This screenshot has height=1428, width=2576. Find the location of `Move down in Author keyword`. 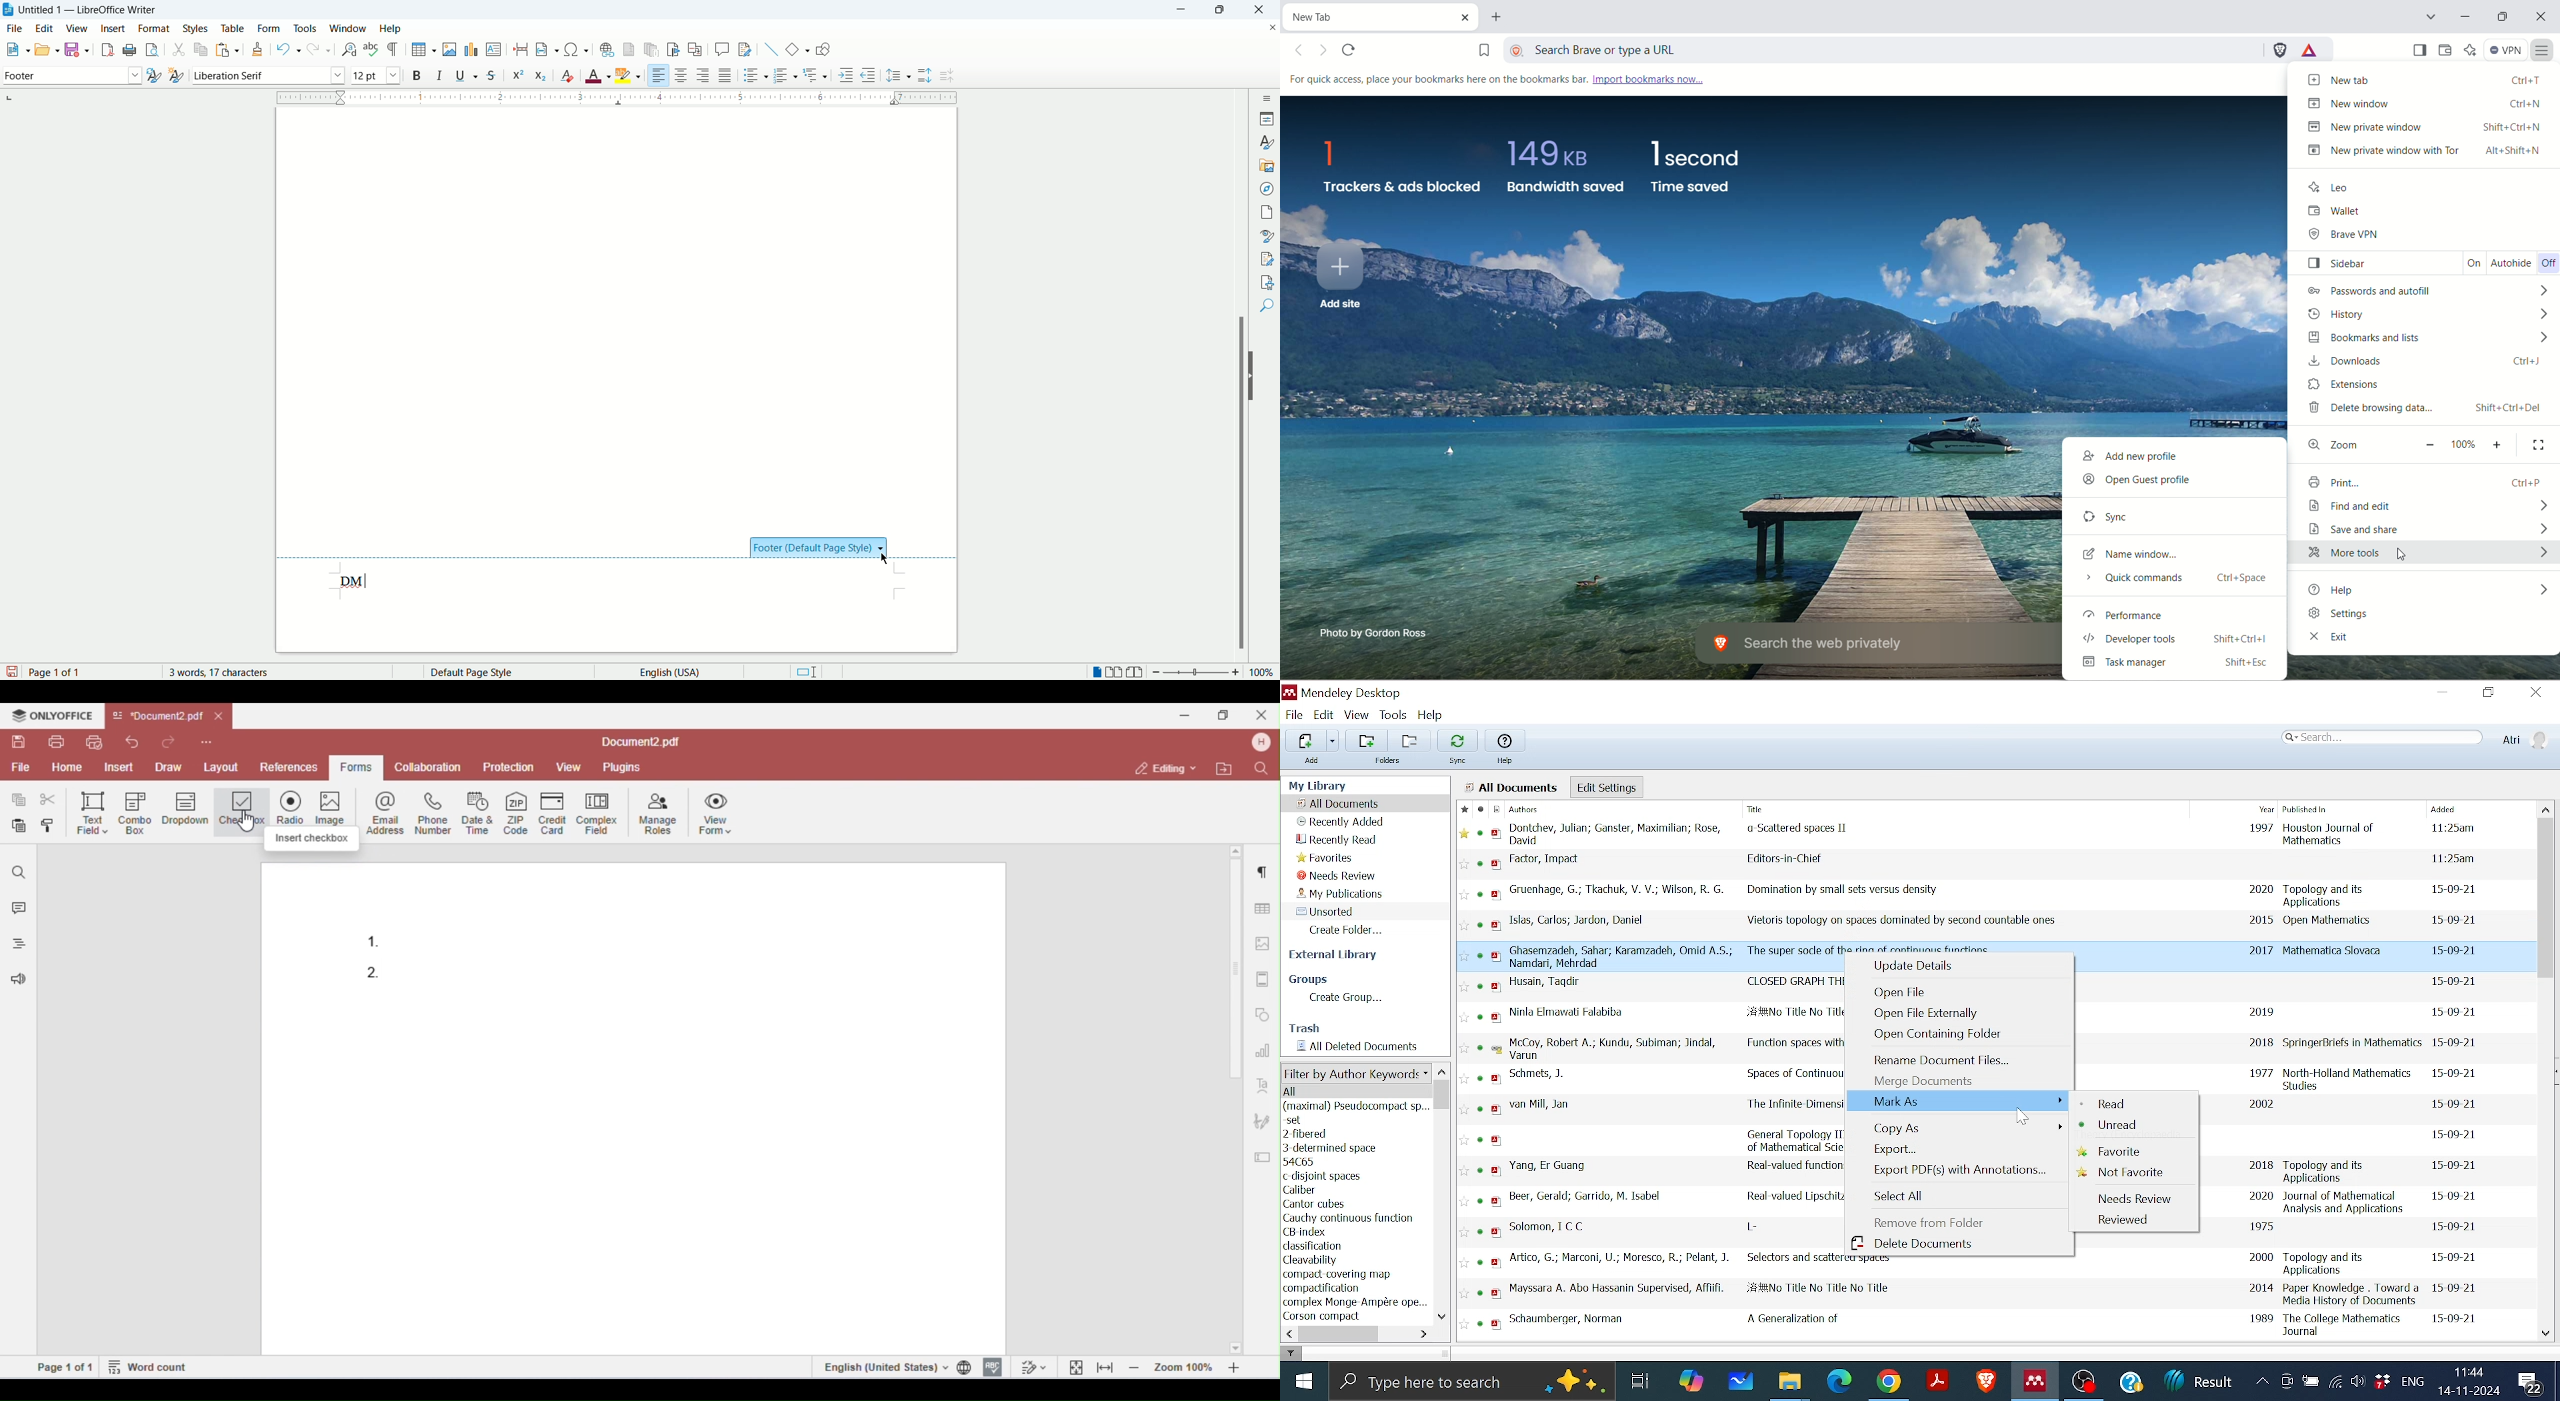

Move down in Author keyword is located at coordinates (1441, 1314).